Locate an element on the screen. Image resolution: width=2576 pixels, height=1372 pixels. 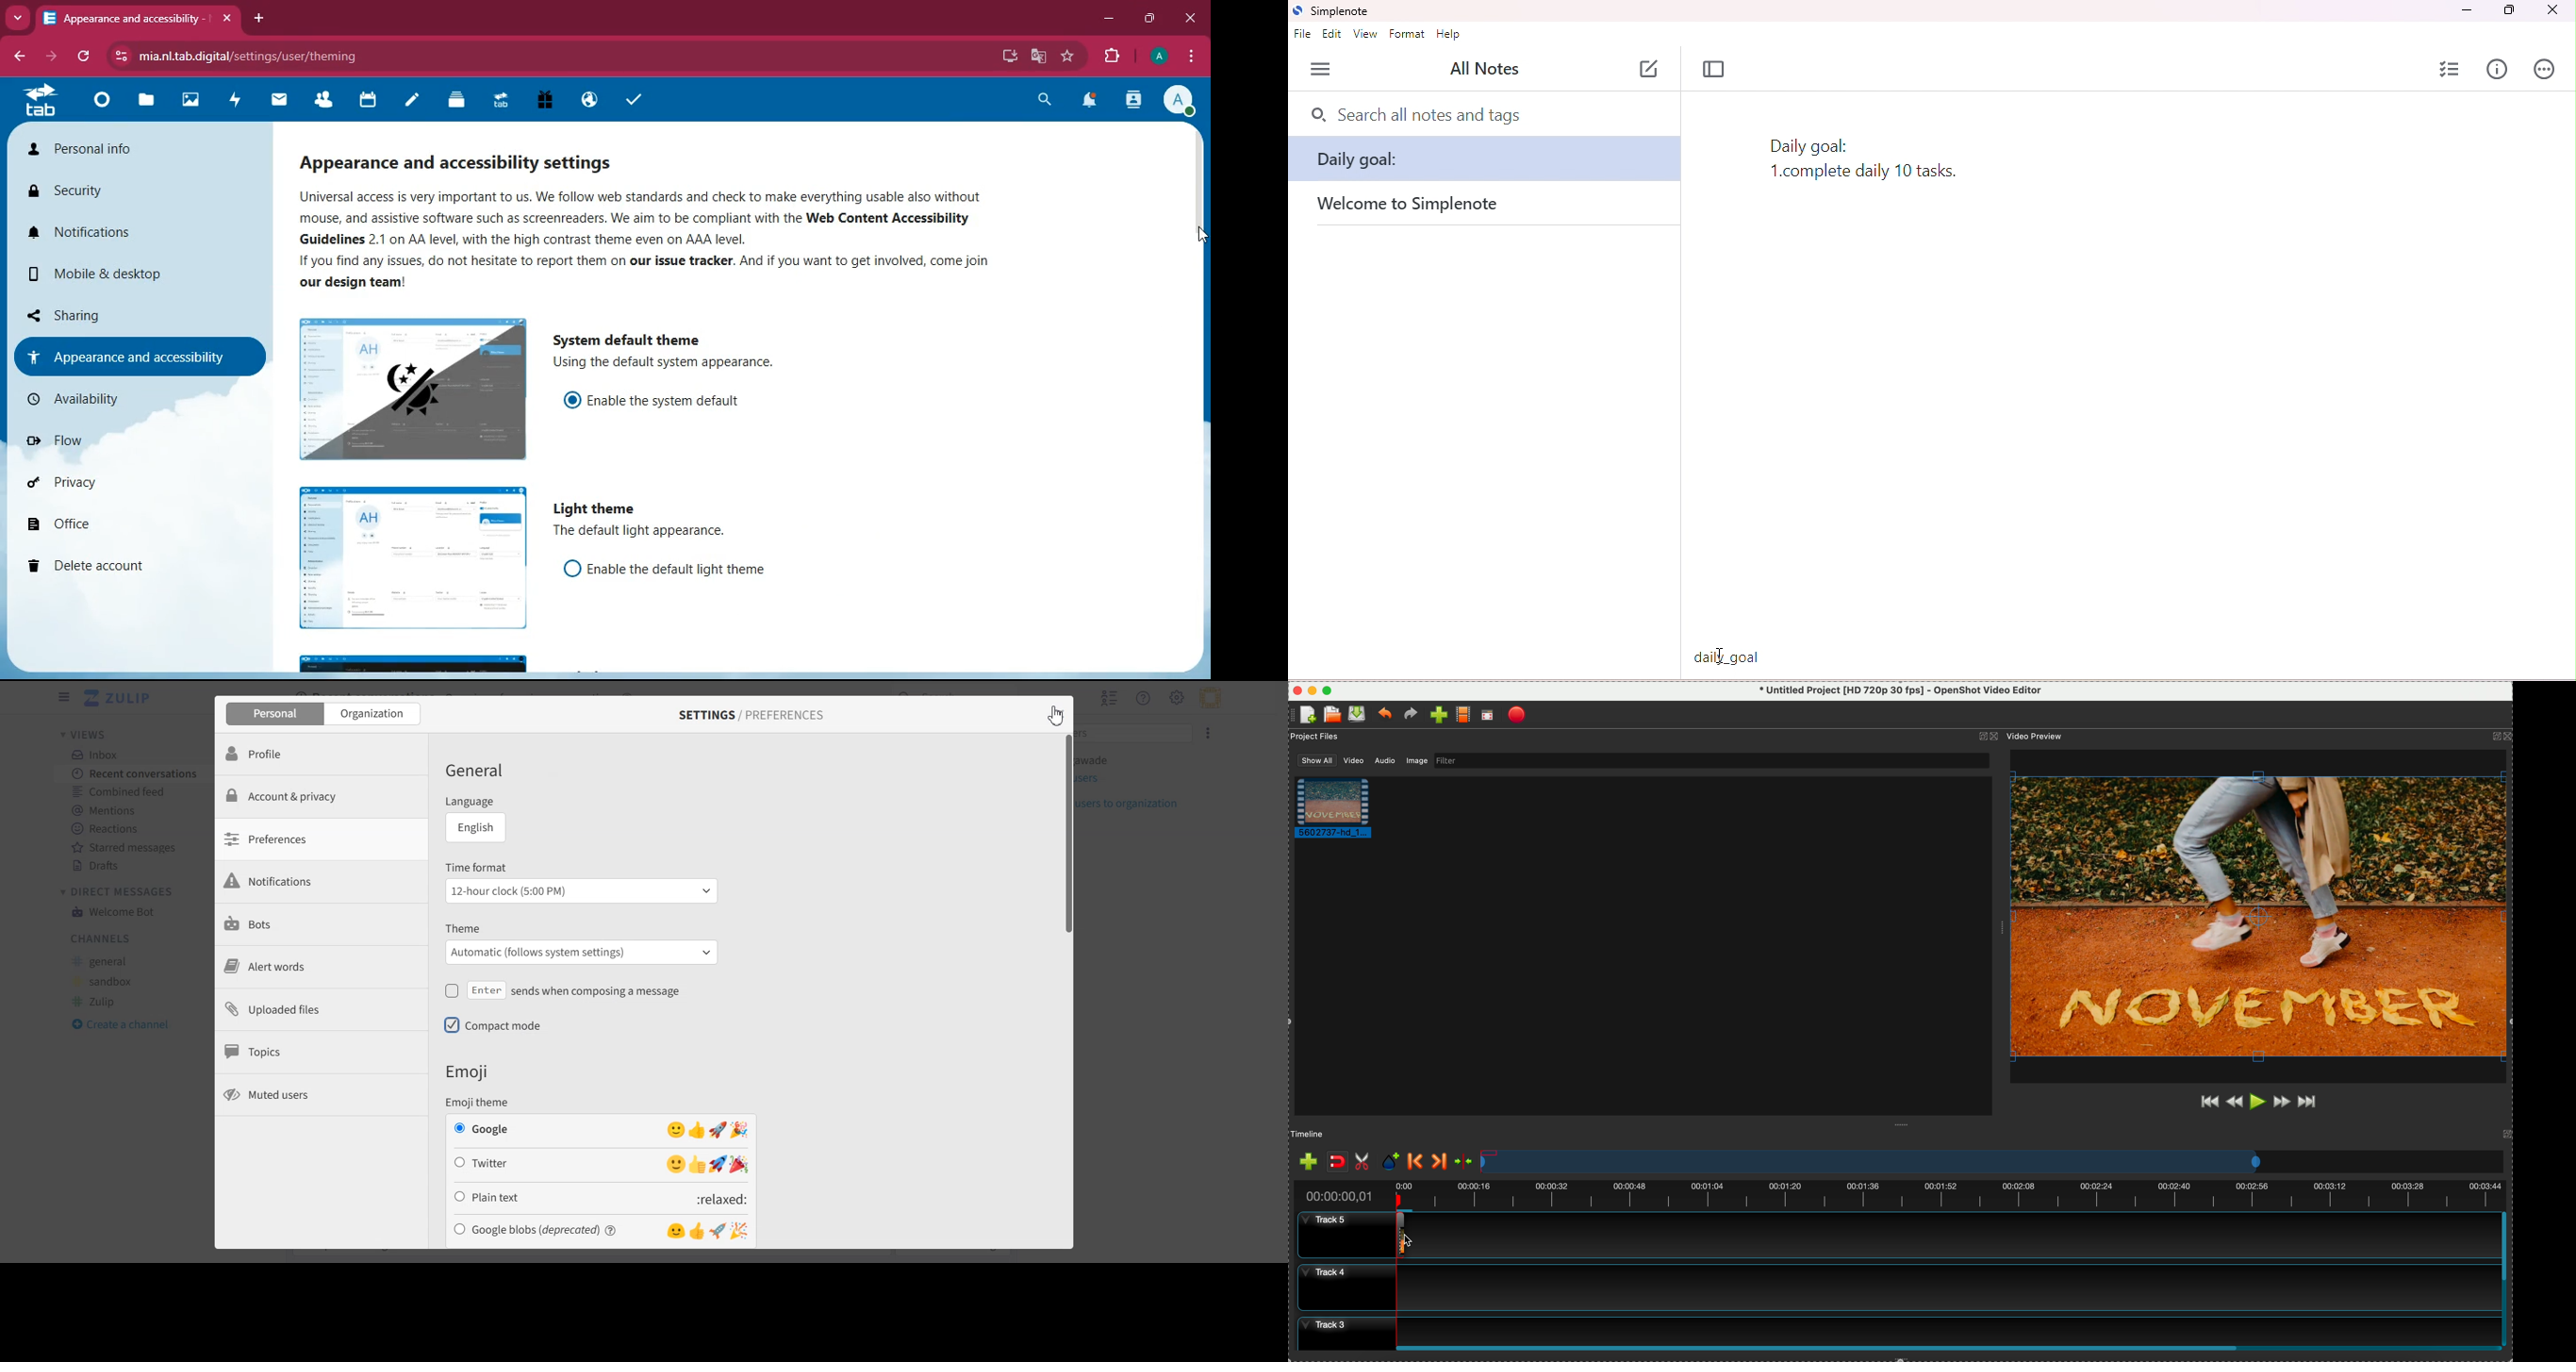
sharing is located at coordinates (108, 315).